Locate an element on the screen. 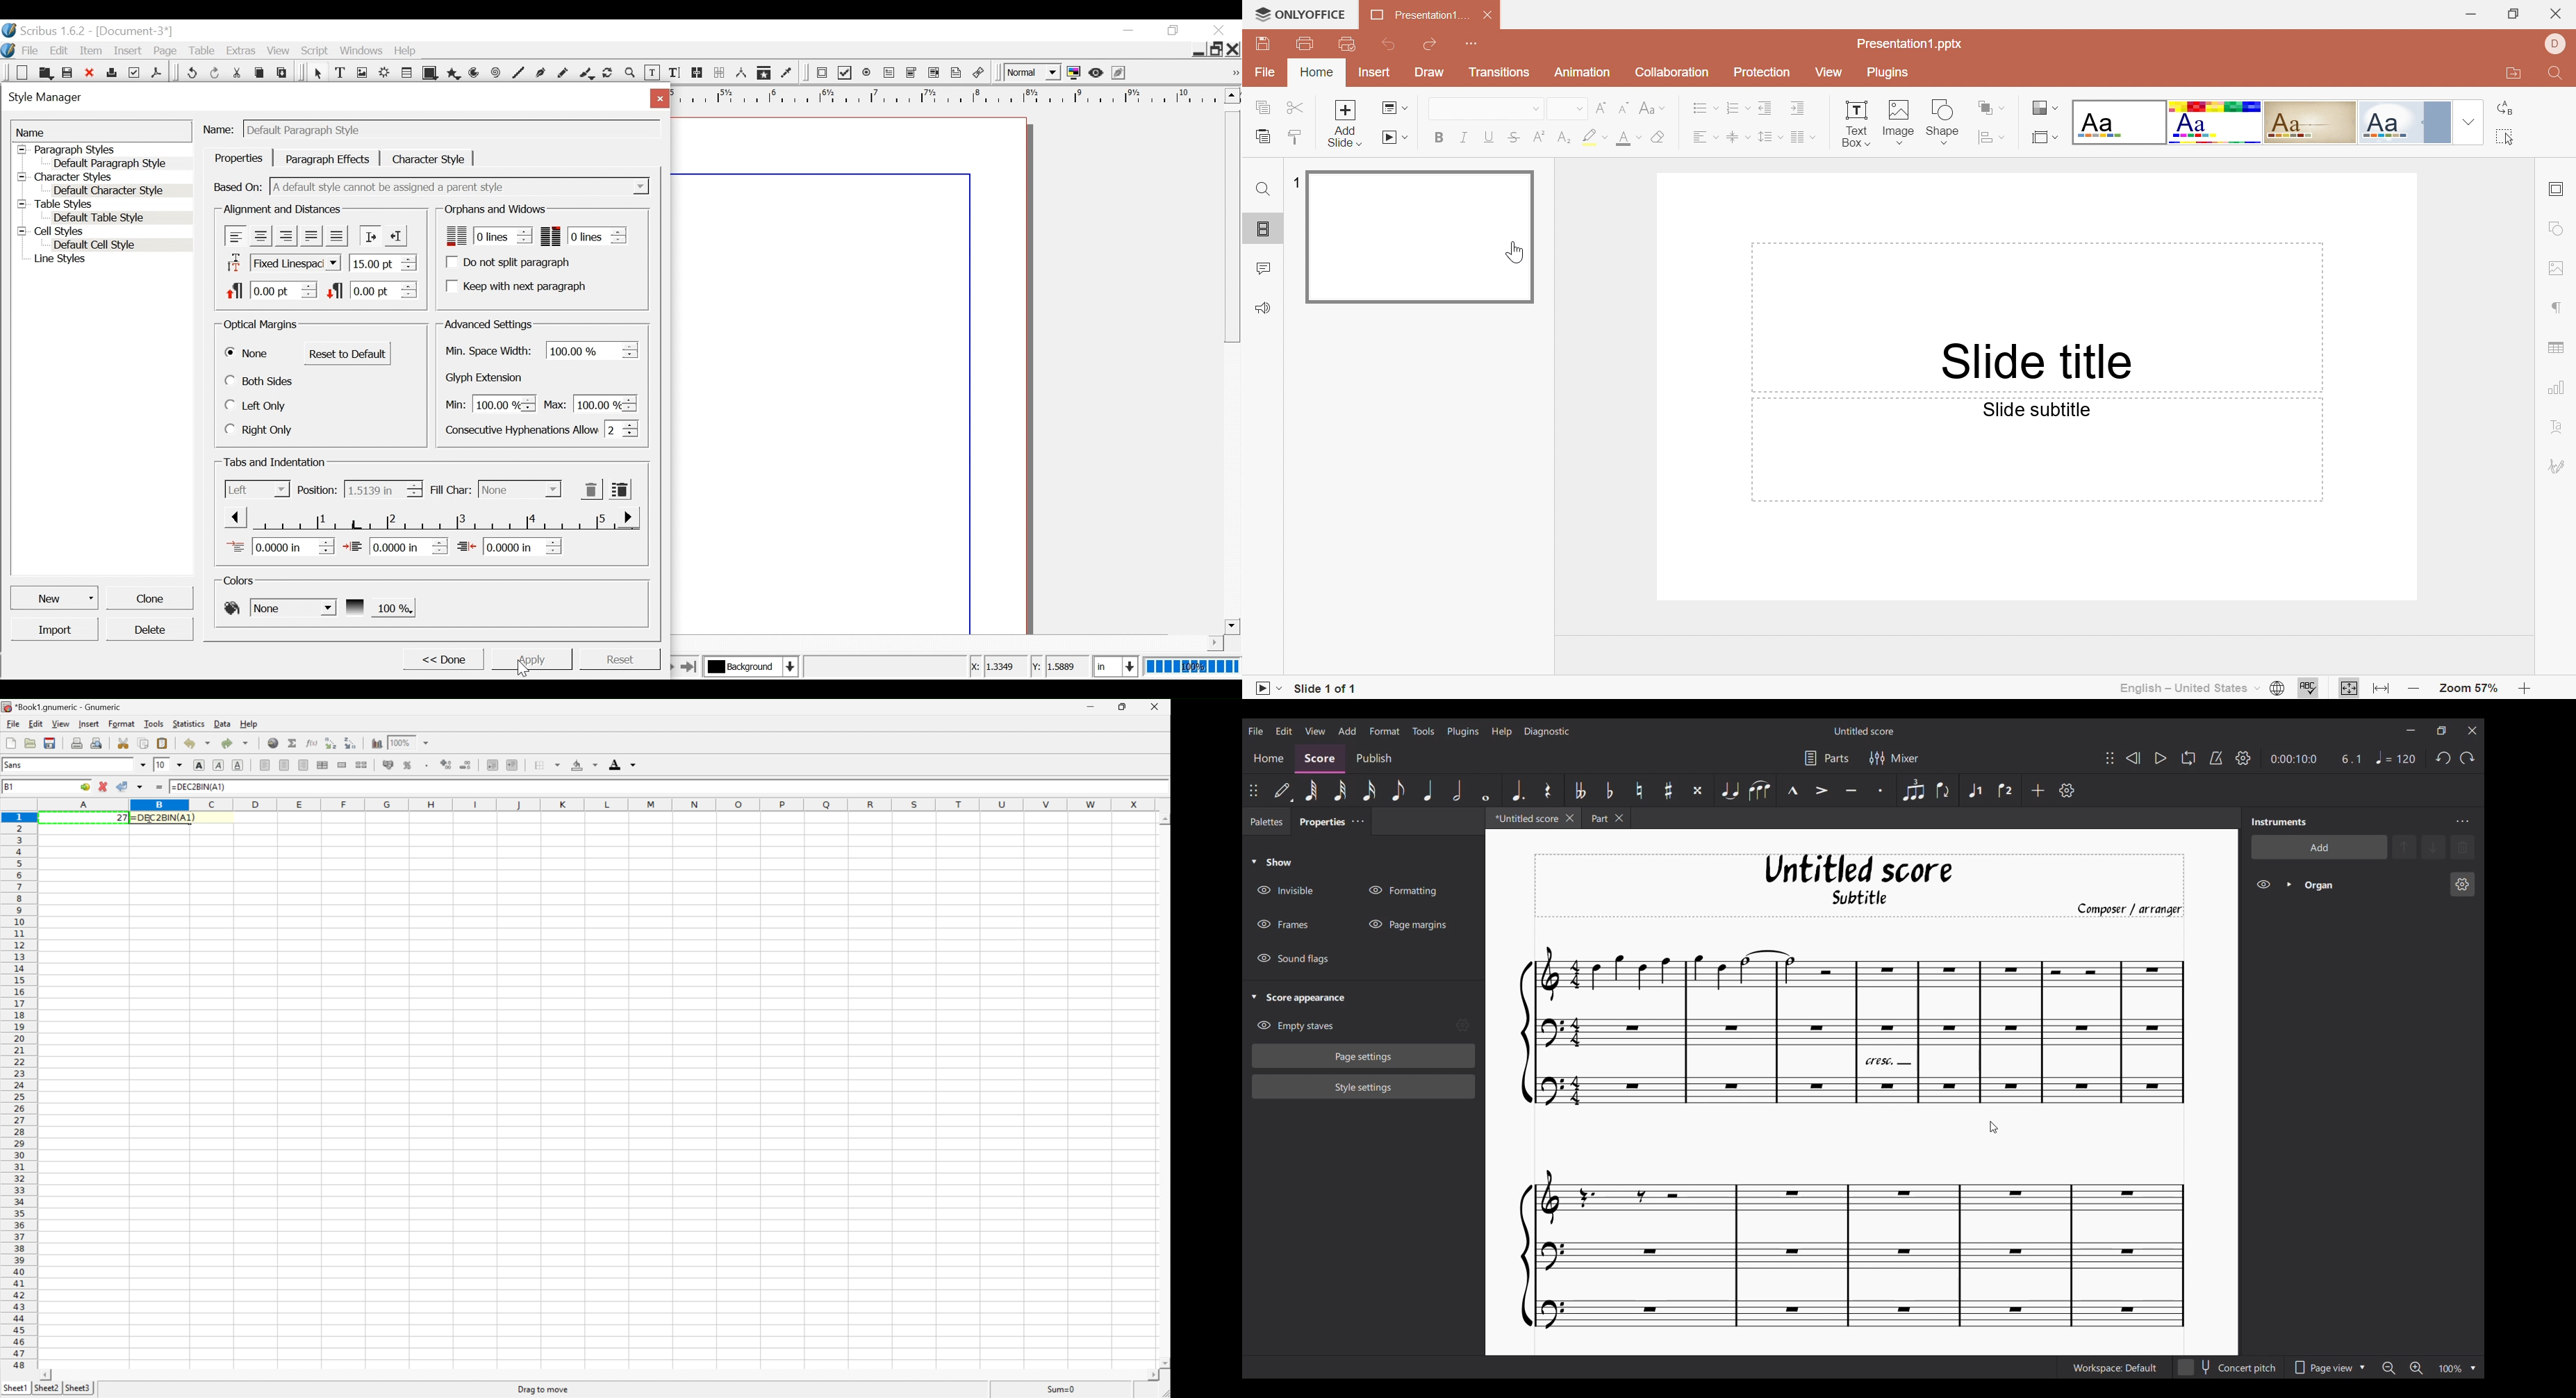 Image resolution: width=2576 pixels, height=1400 pixels. Official is located at coordinates (2404, 120).